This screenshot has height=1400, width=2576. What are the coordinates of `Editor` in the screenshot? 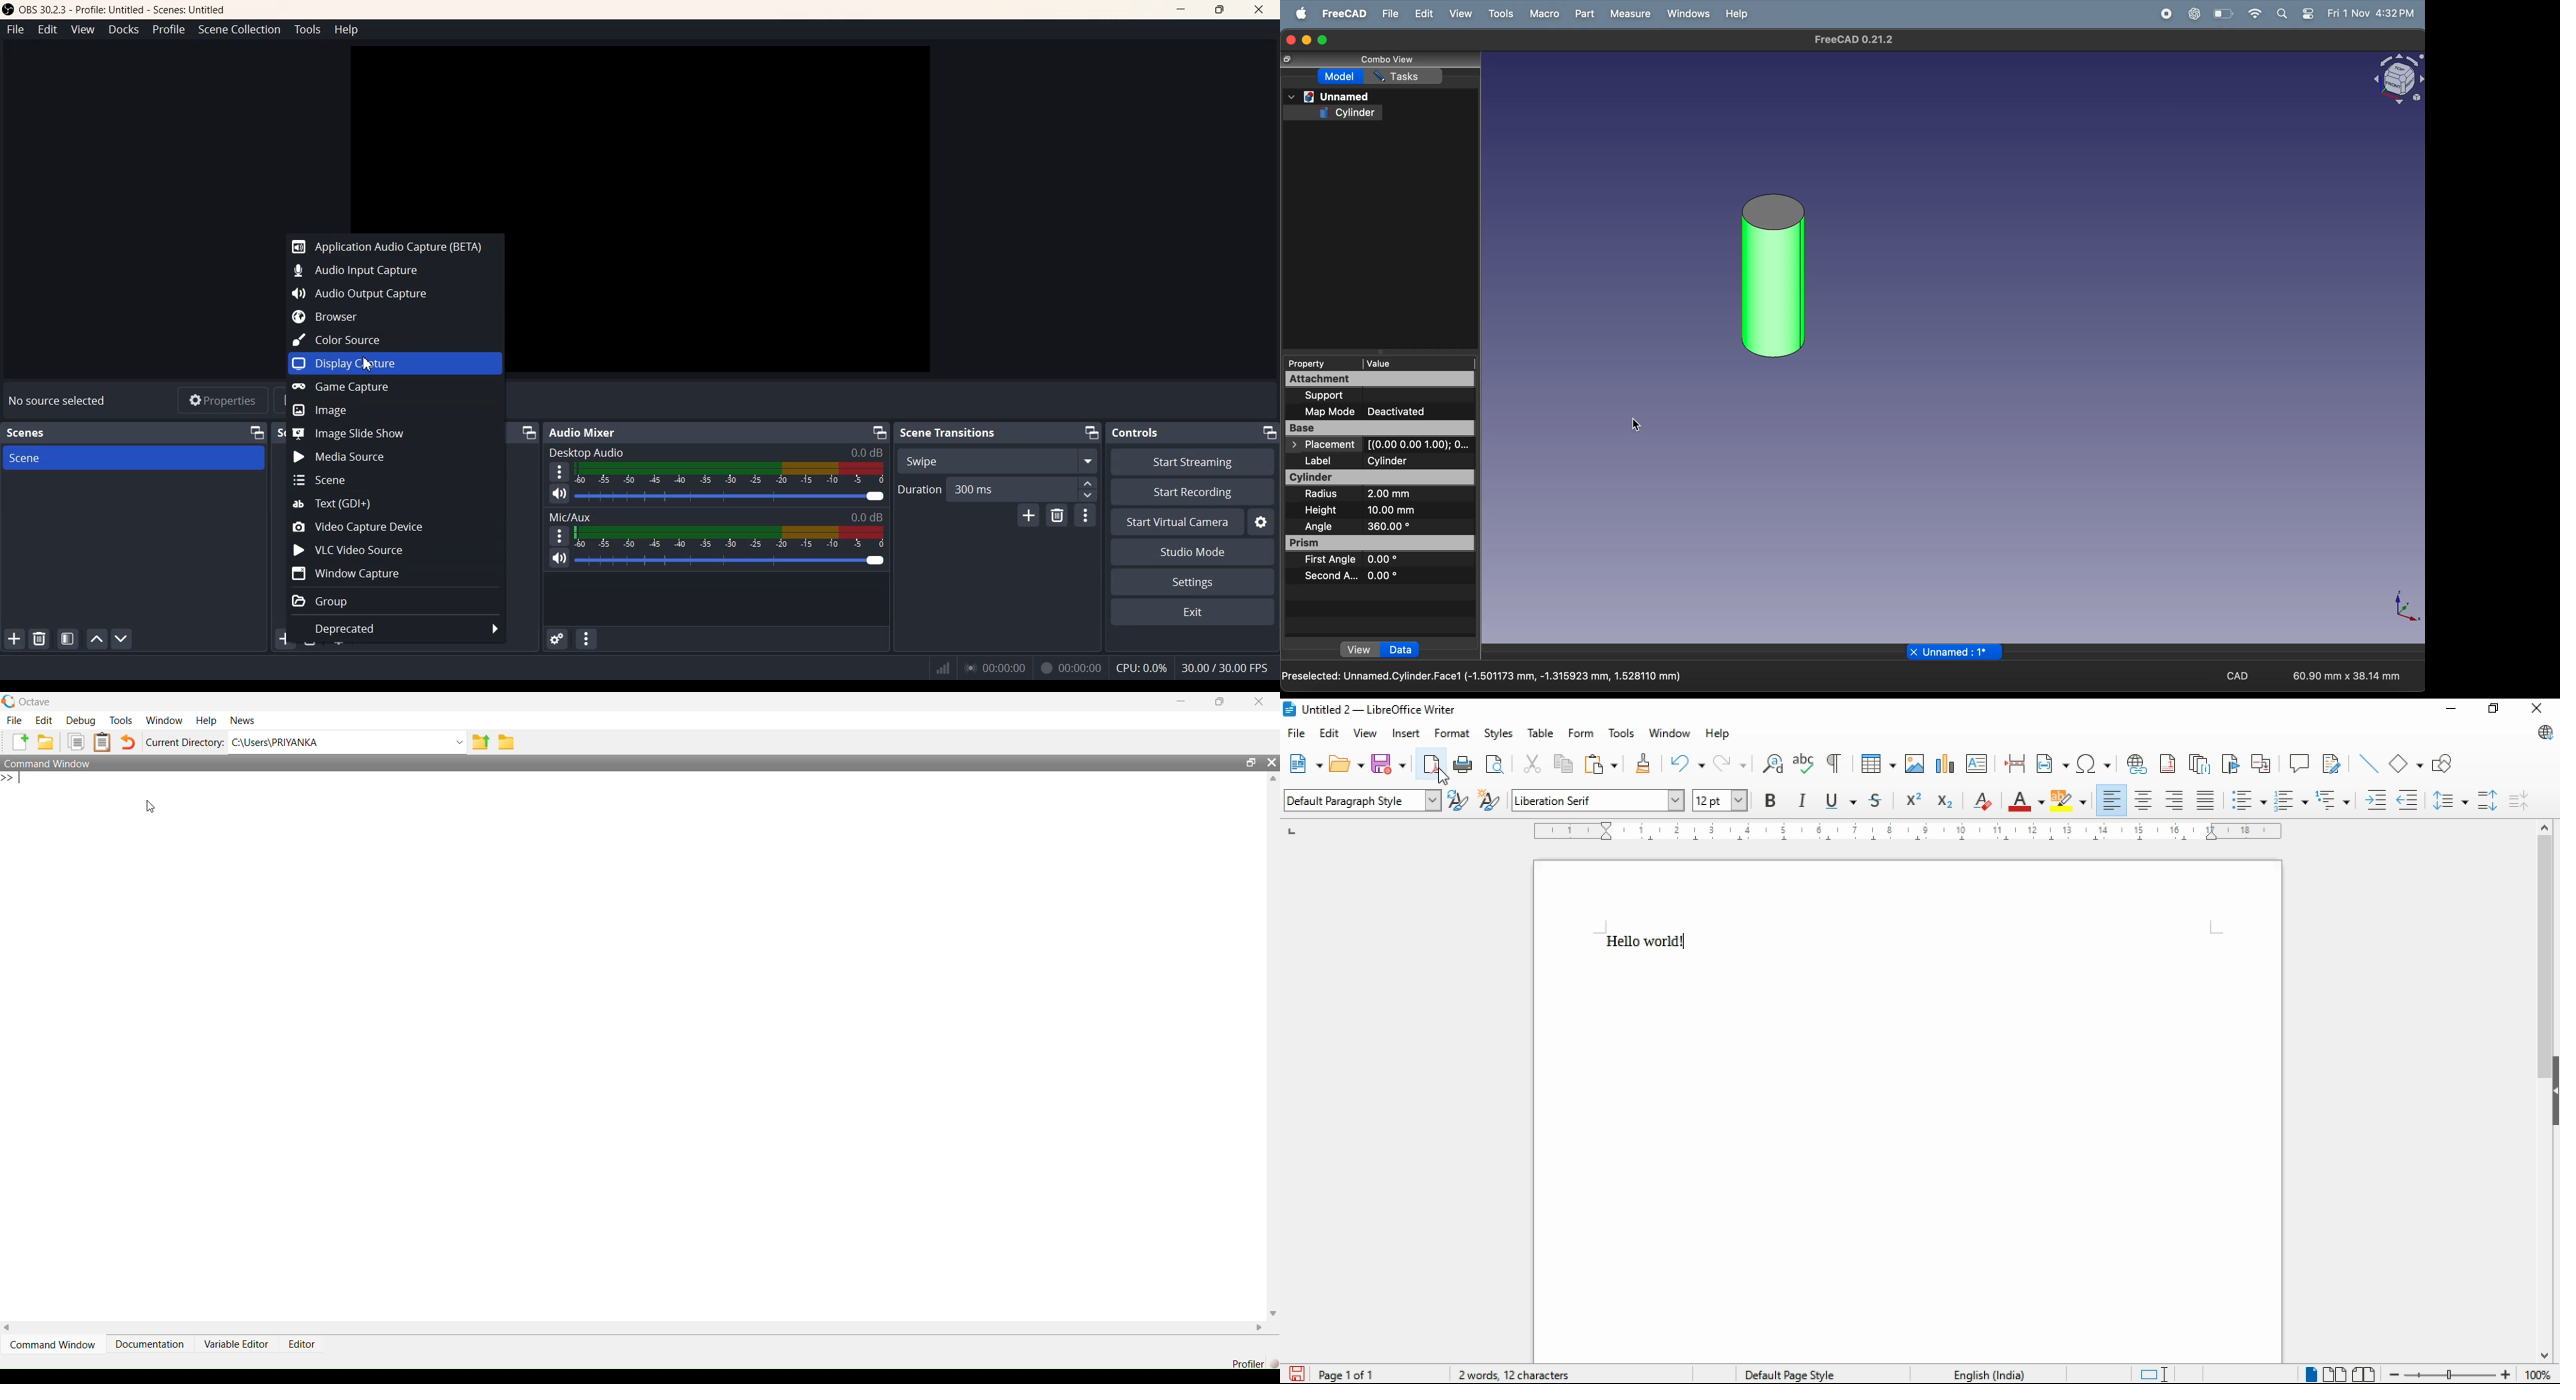 It's located at (300, 1343).